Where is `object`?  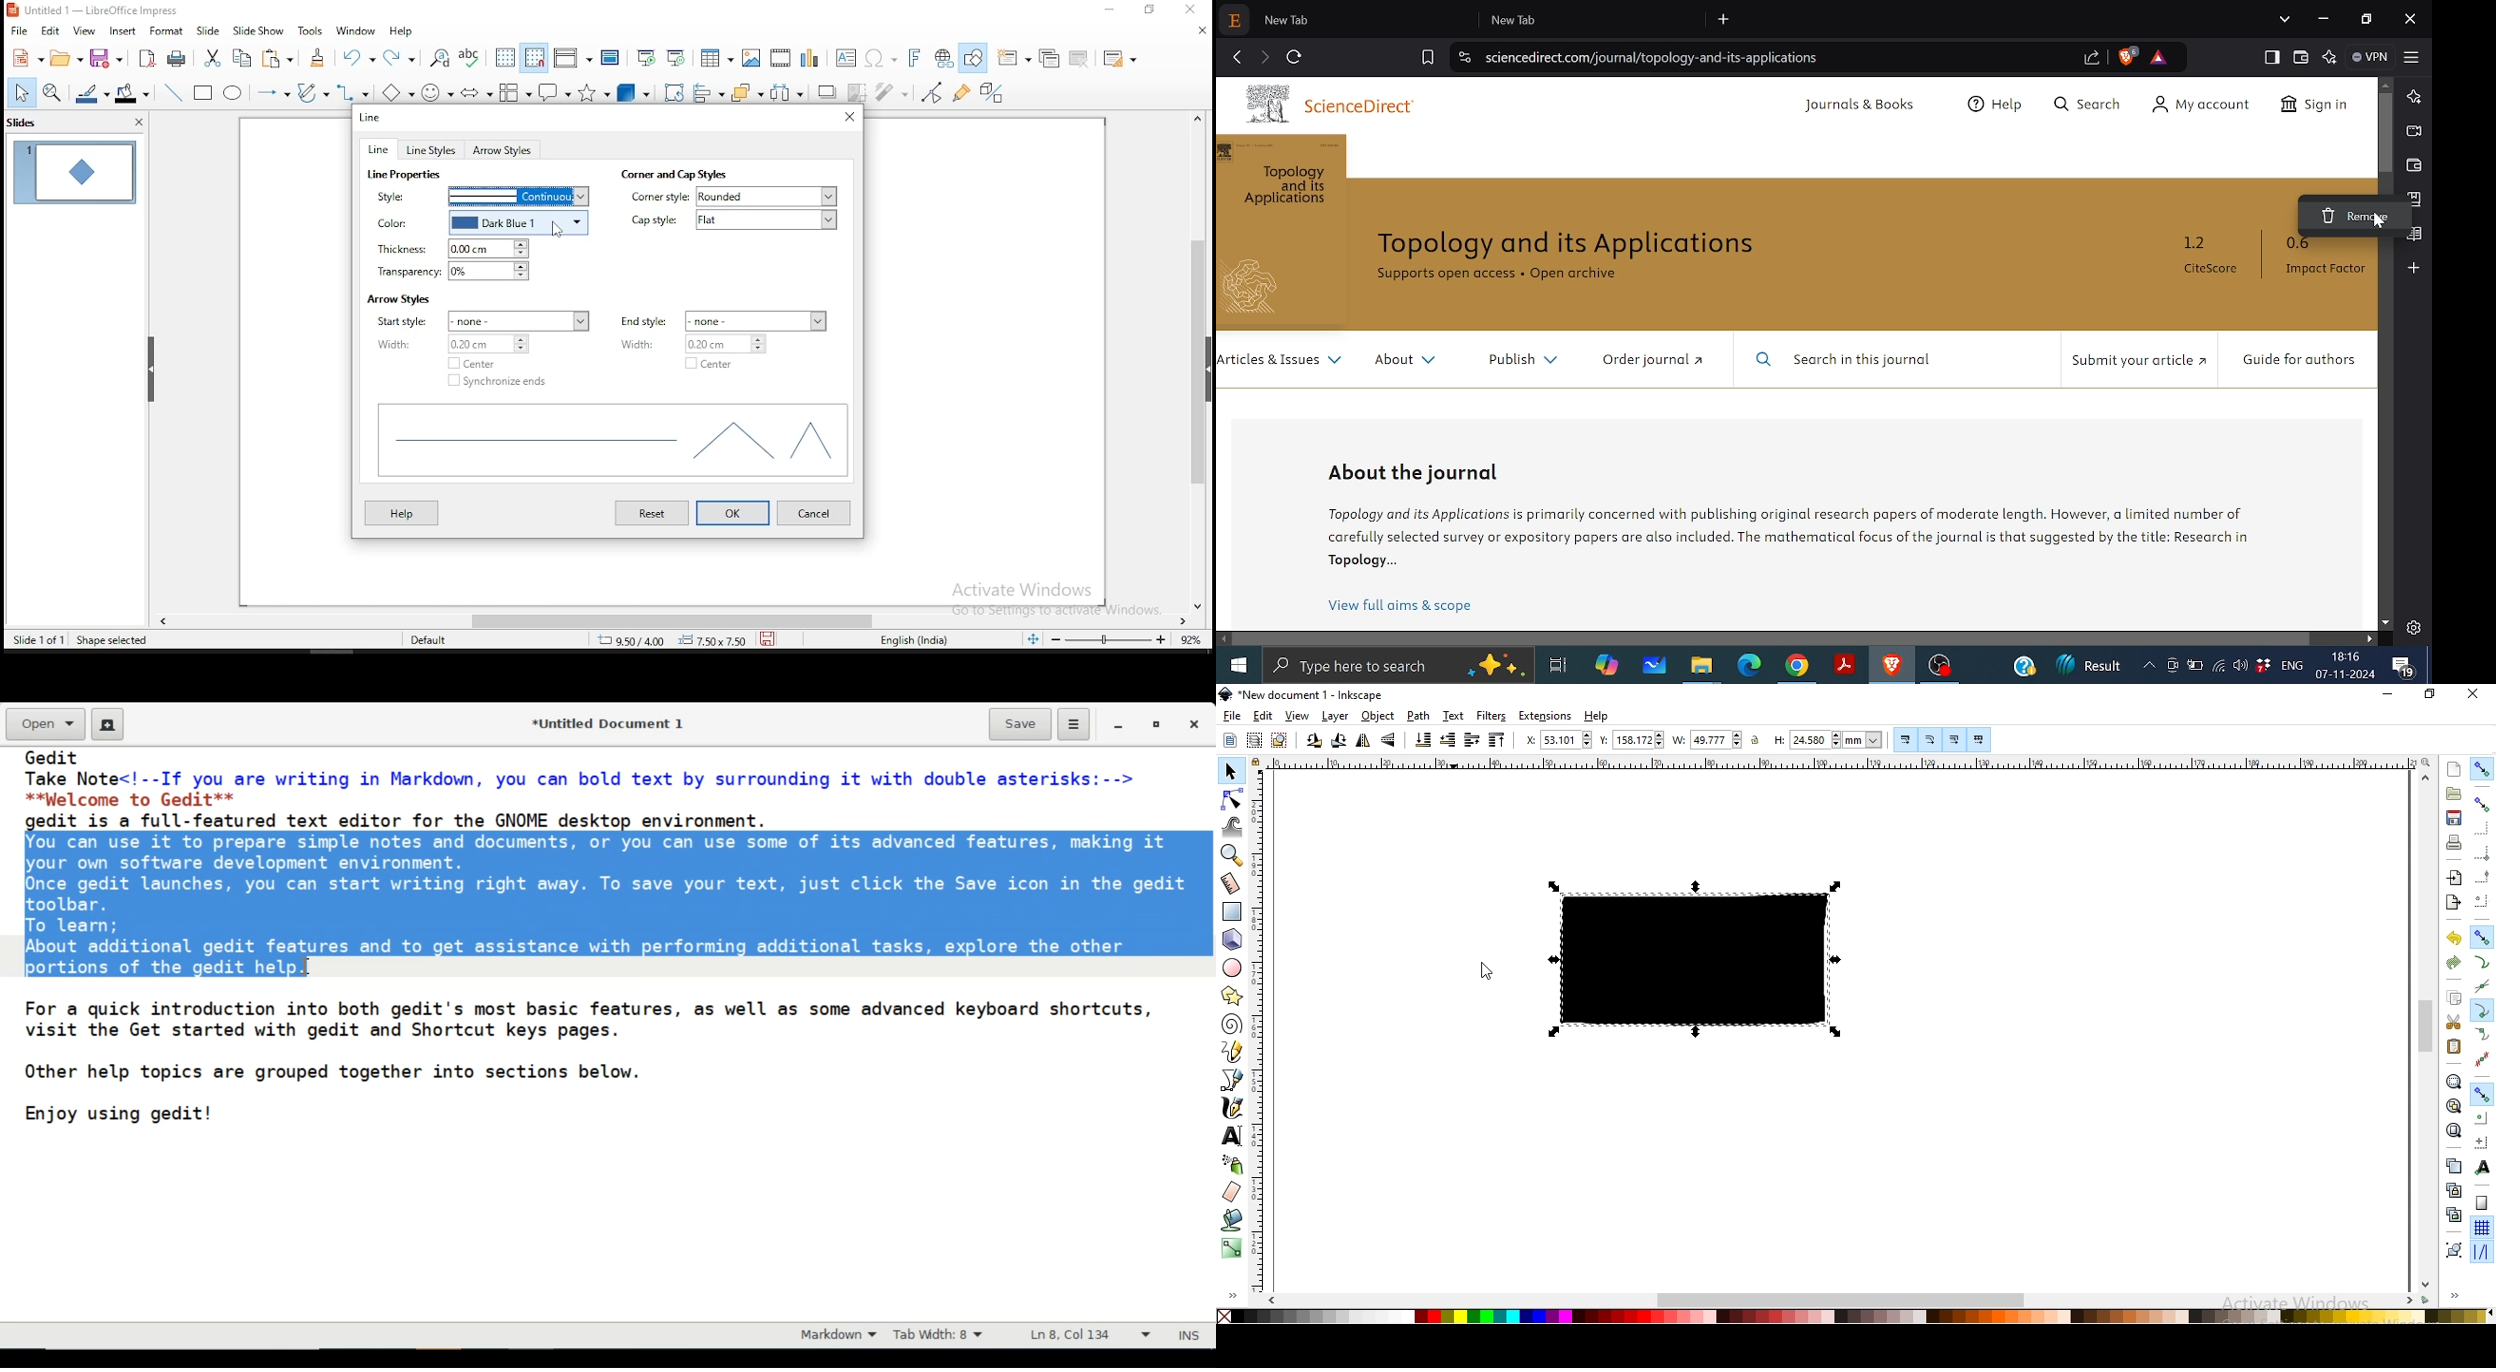 object is located at coordinates (1377, 716).